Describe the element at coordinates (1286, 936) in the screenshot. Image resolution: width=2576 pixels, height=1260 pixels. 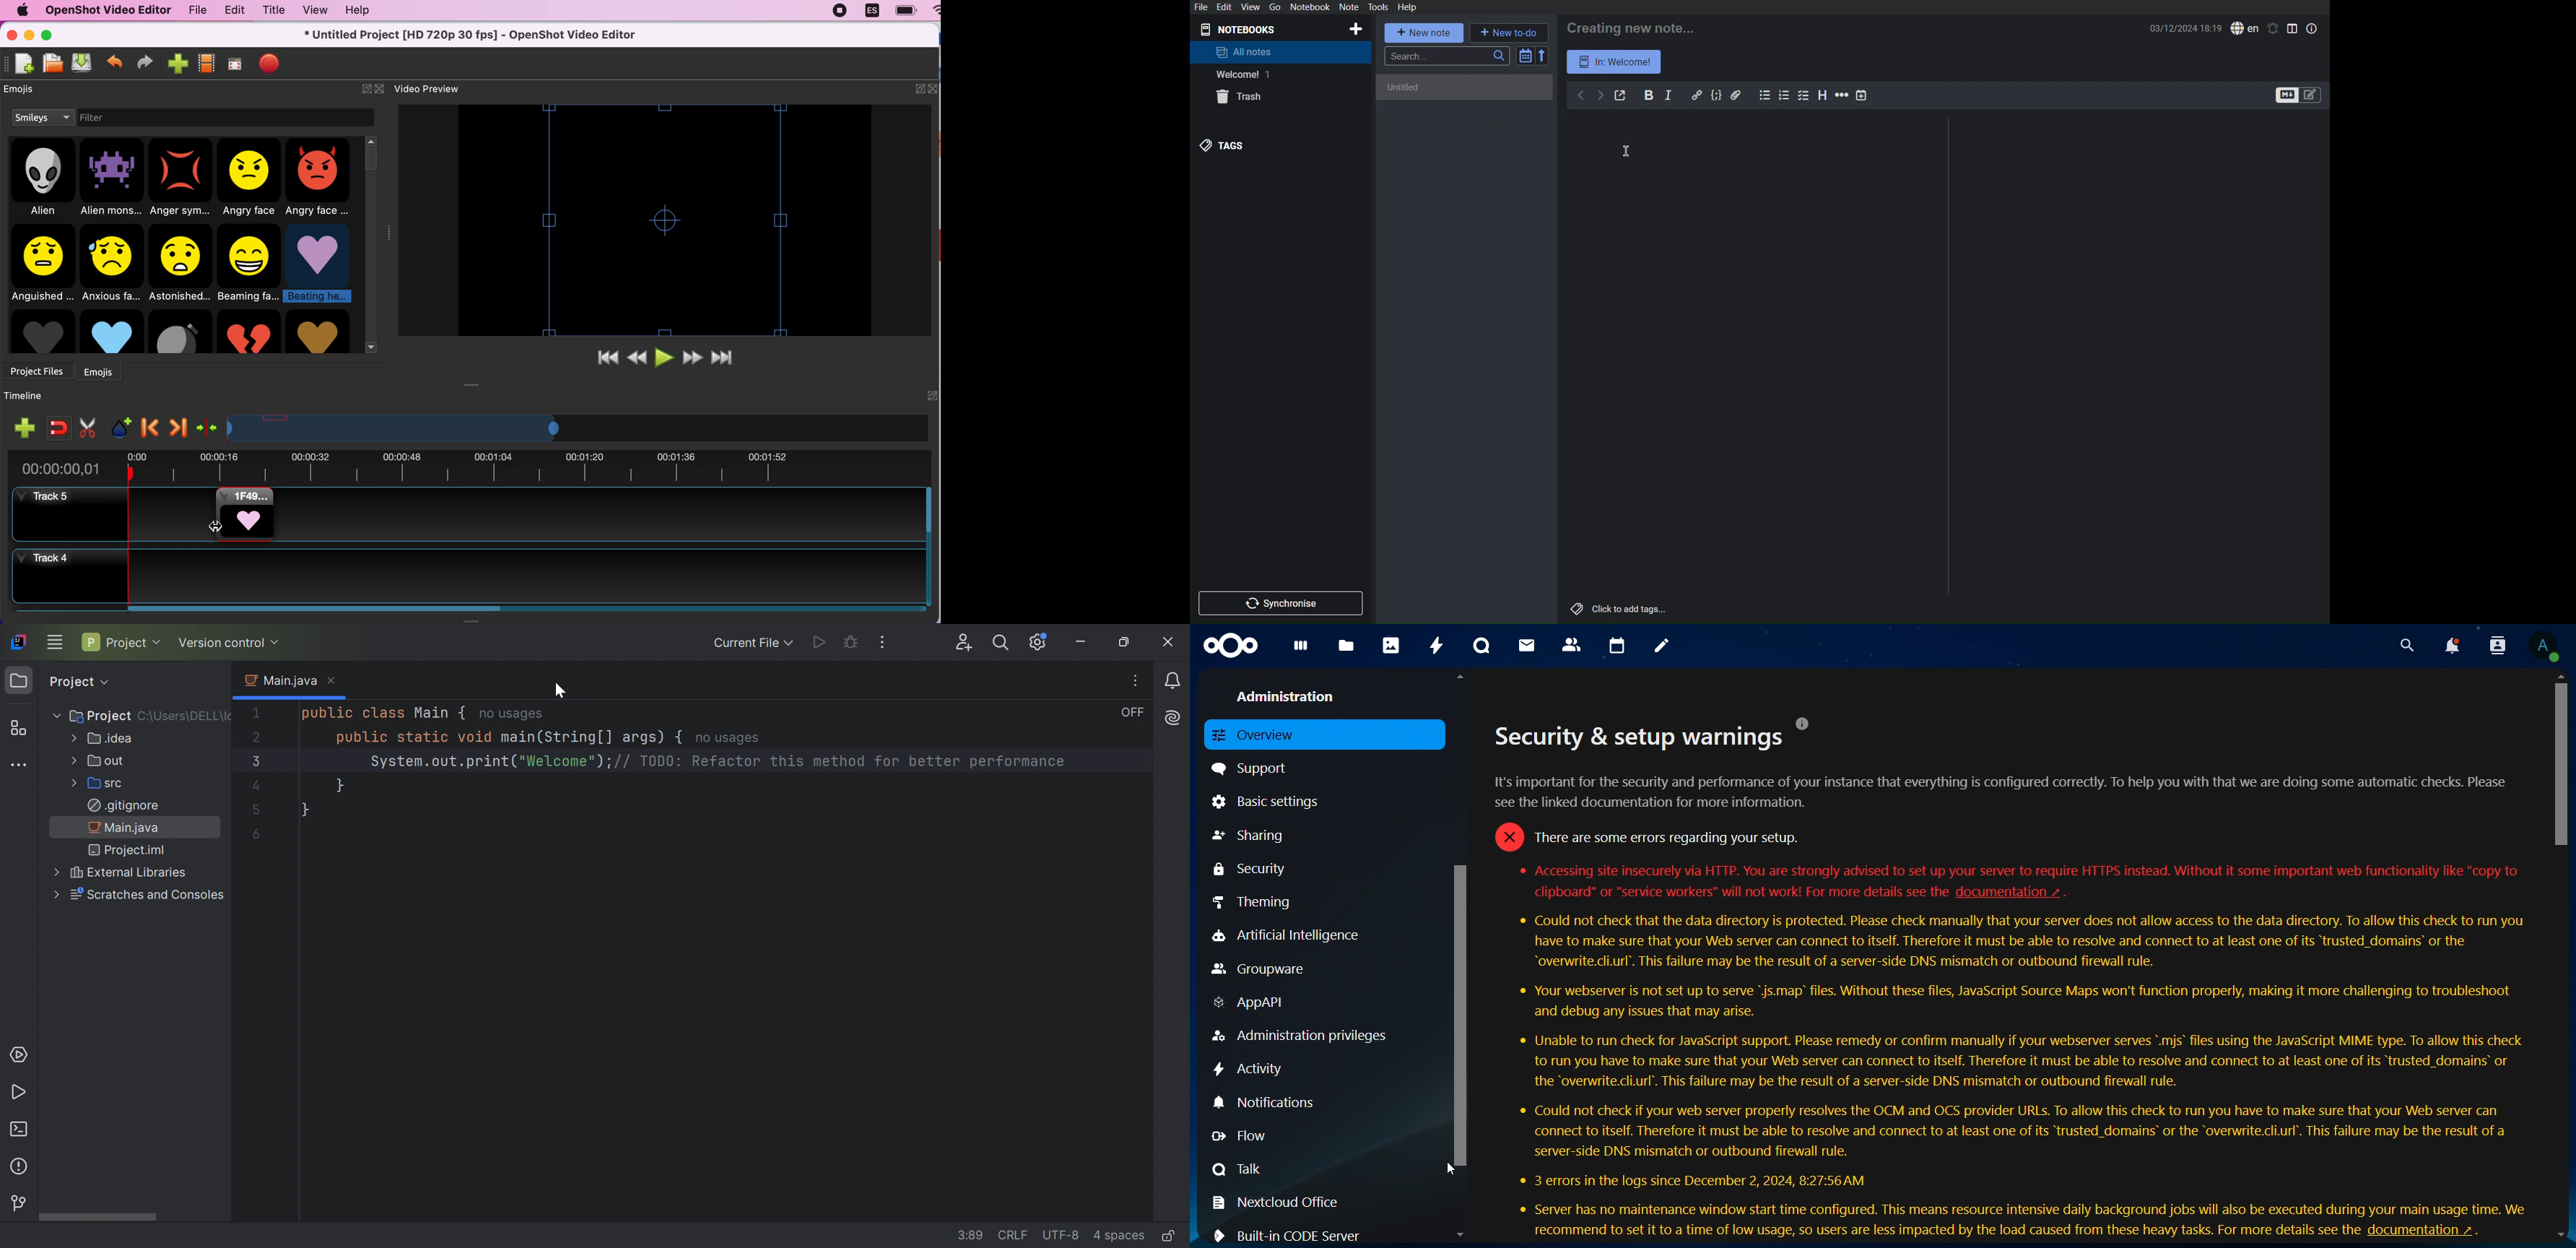
I see `artificial intelligence` at that location.